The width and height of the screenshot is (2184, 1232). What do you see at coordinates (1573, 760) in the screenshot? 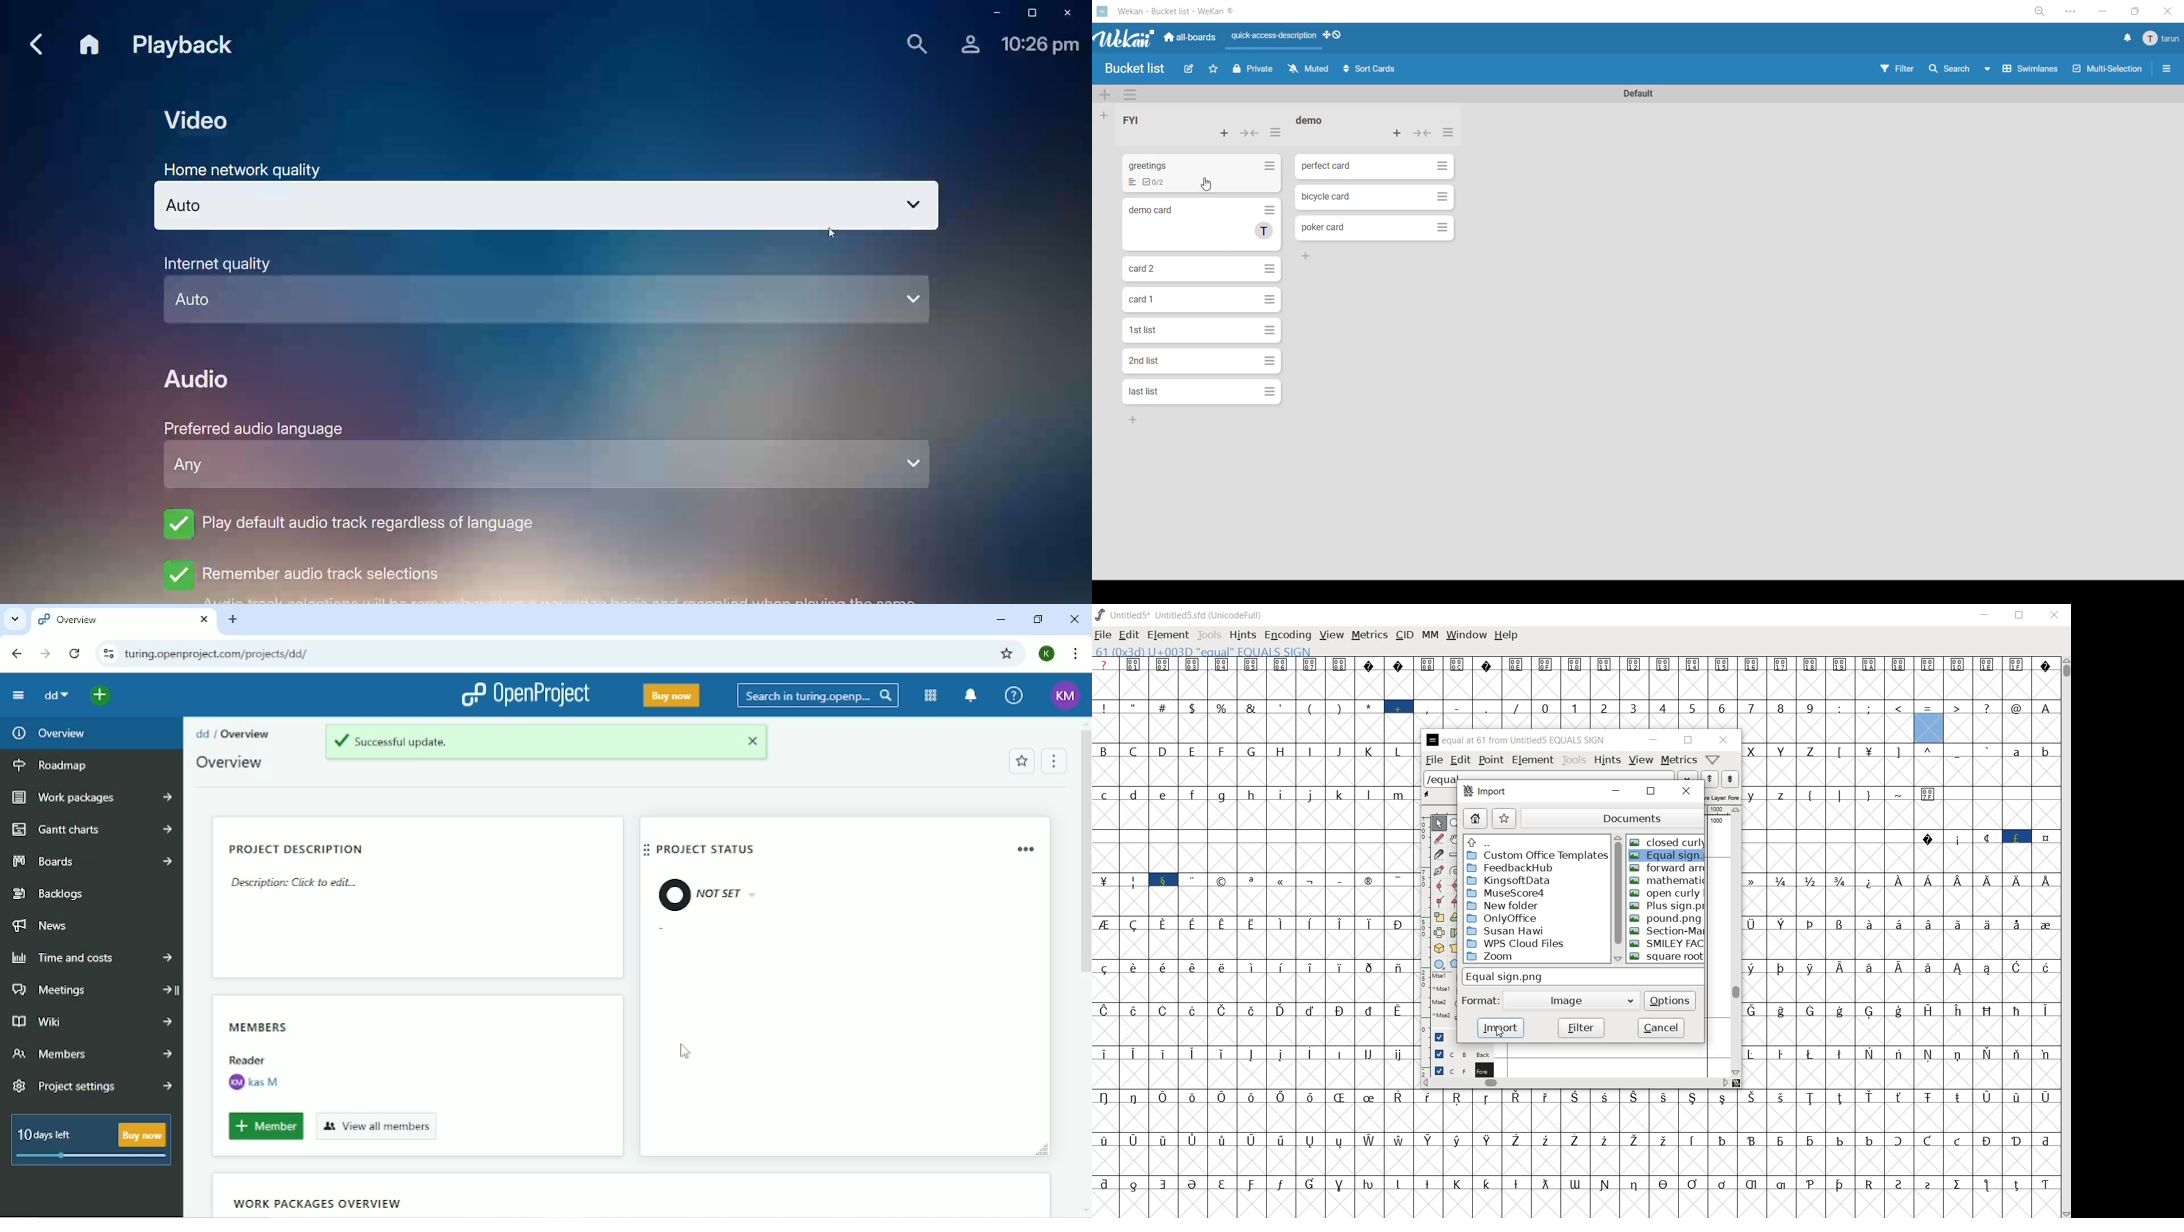
I see `tools` at bounding box center [1573, 760].